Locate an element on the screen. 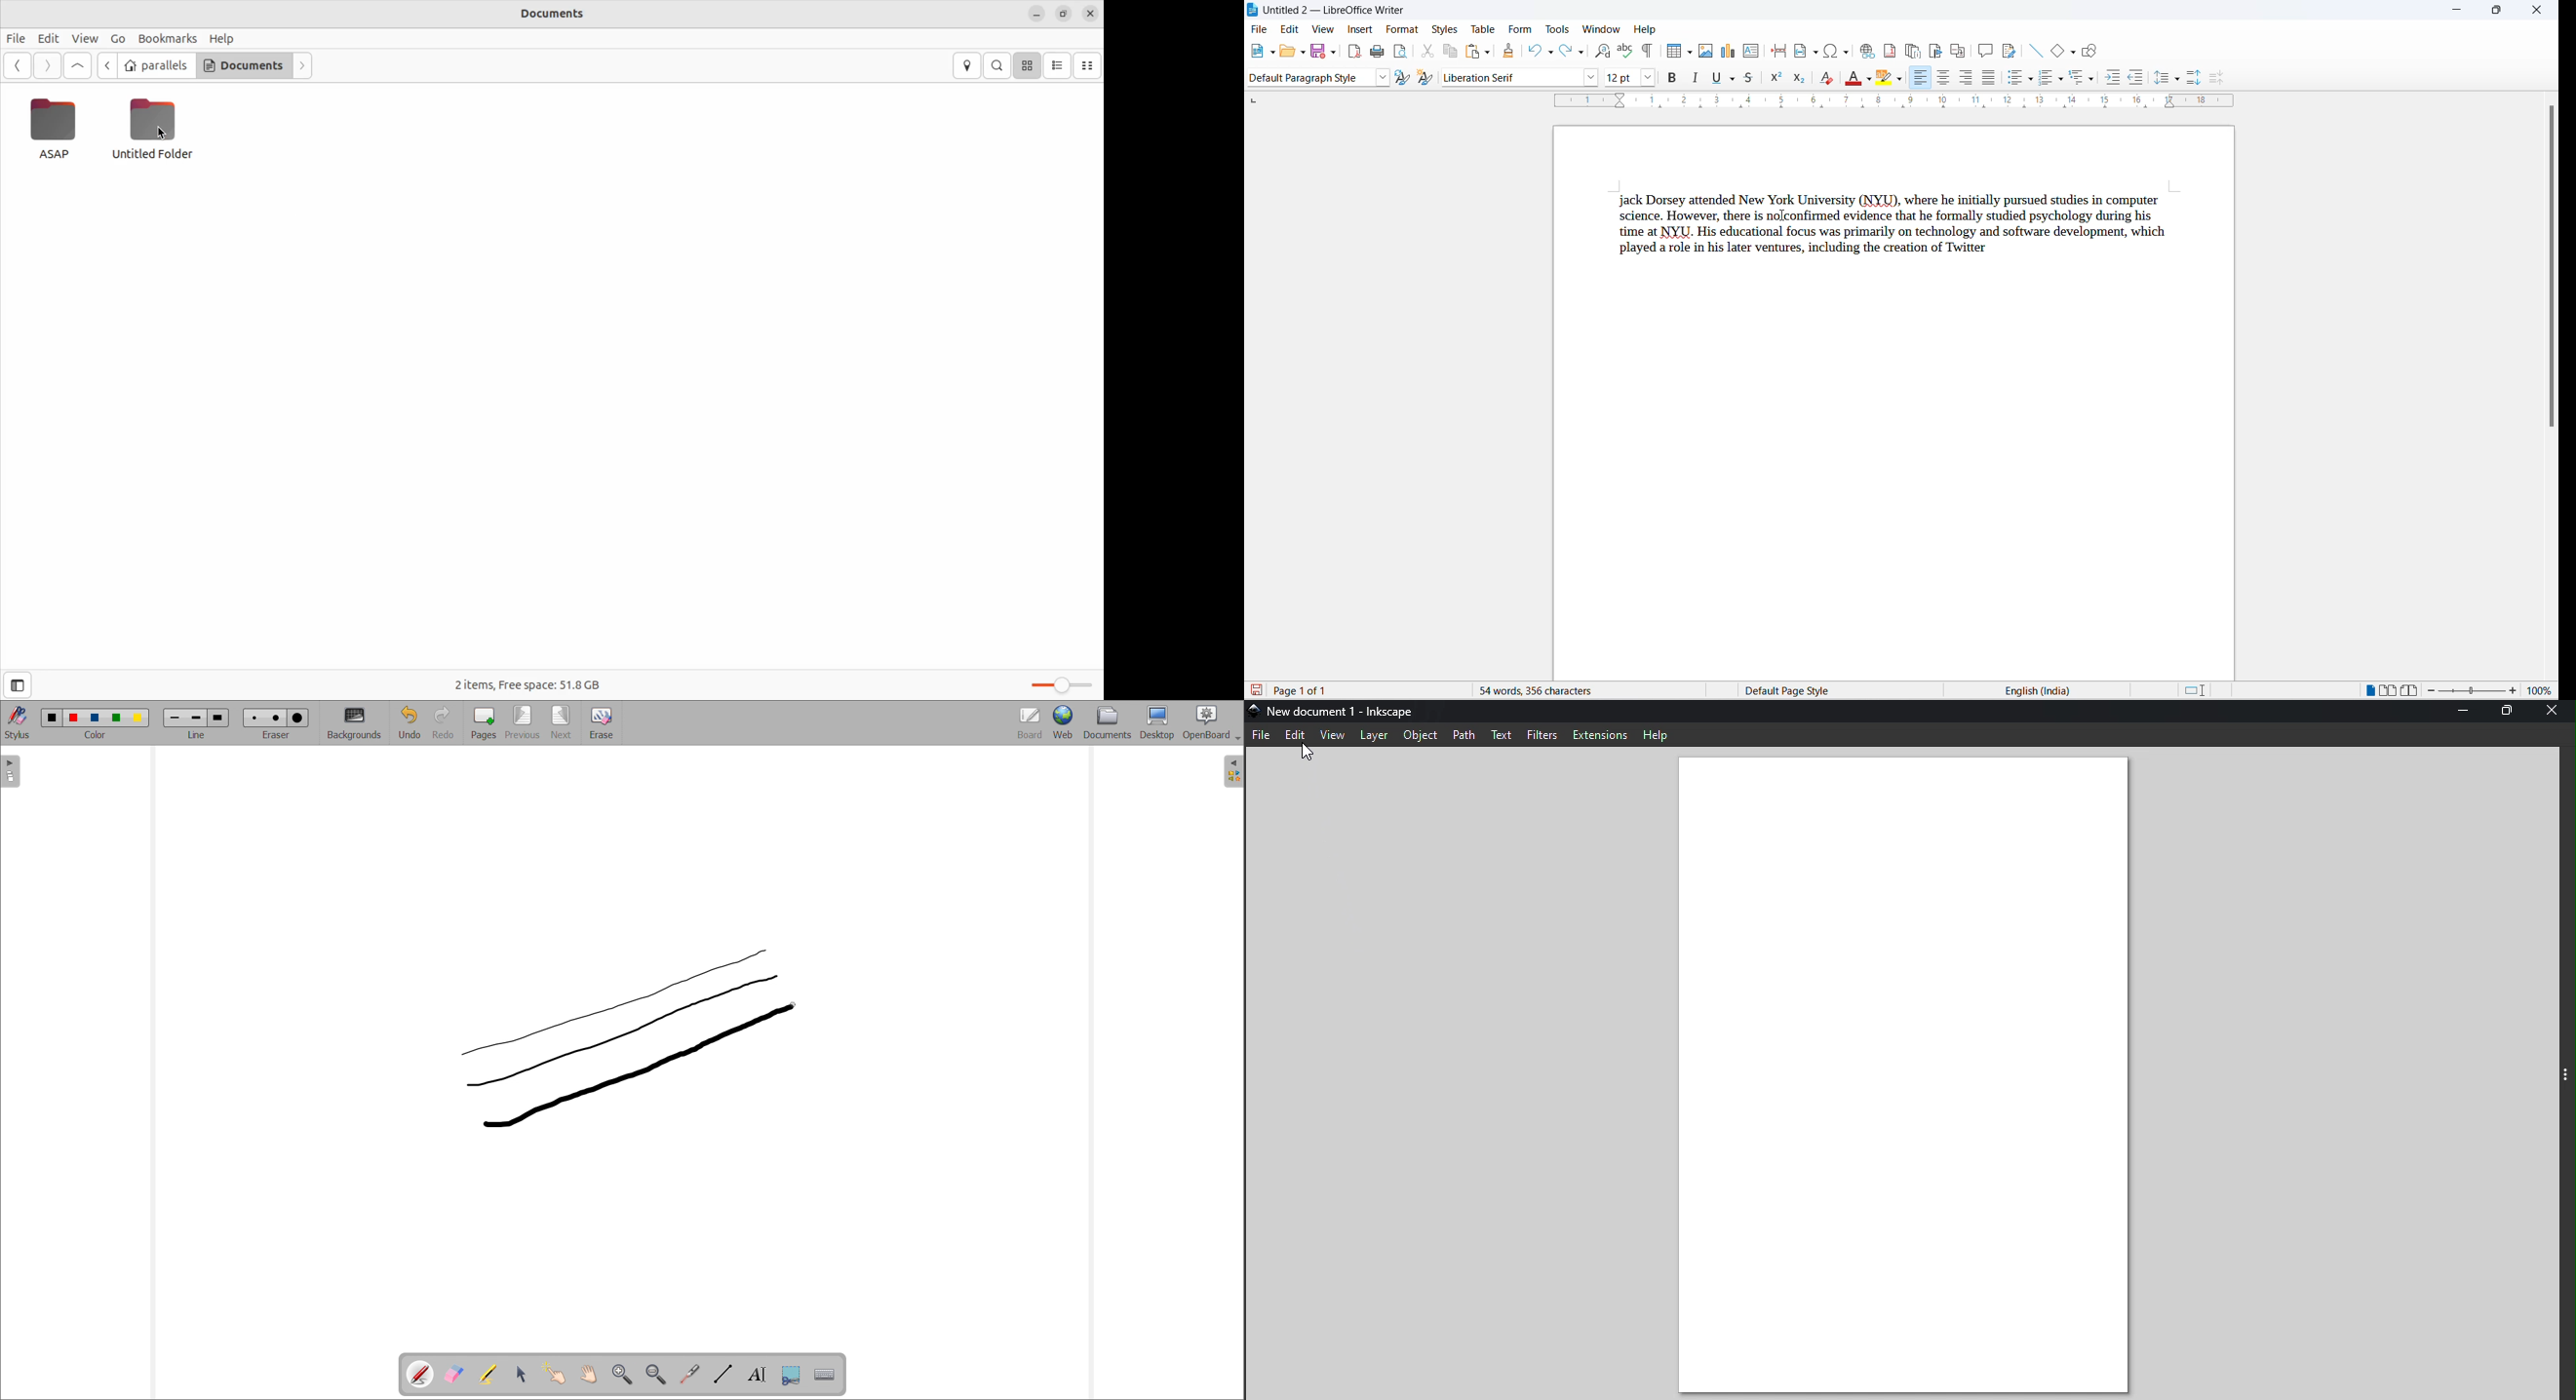 The image size is (2576, 1400). styles is located at coordinates (1445, 29).